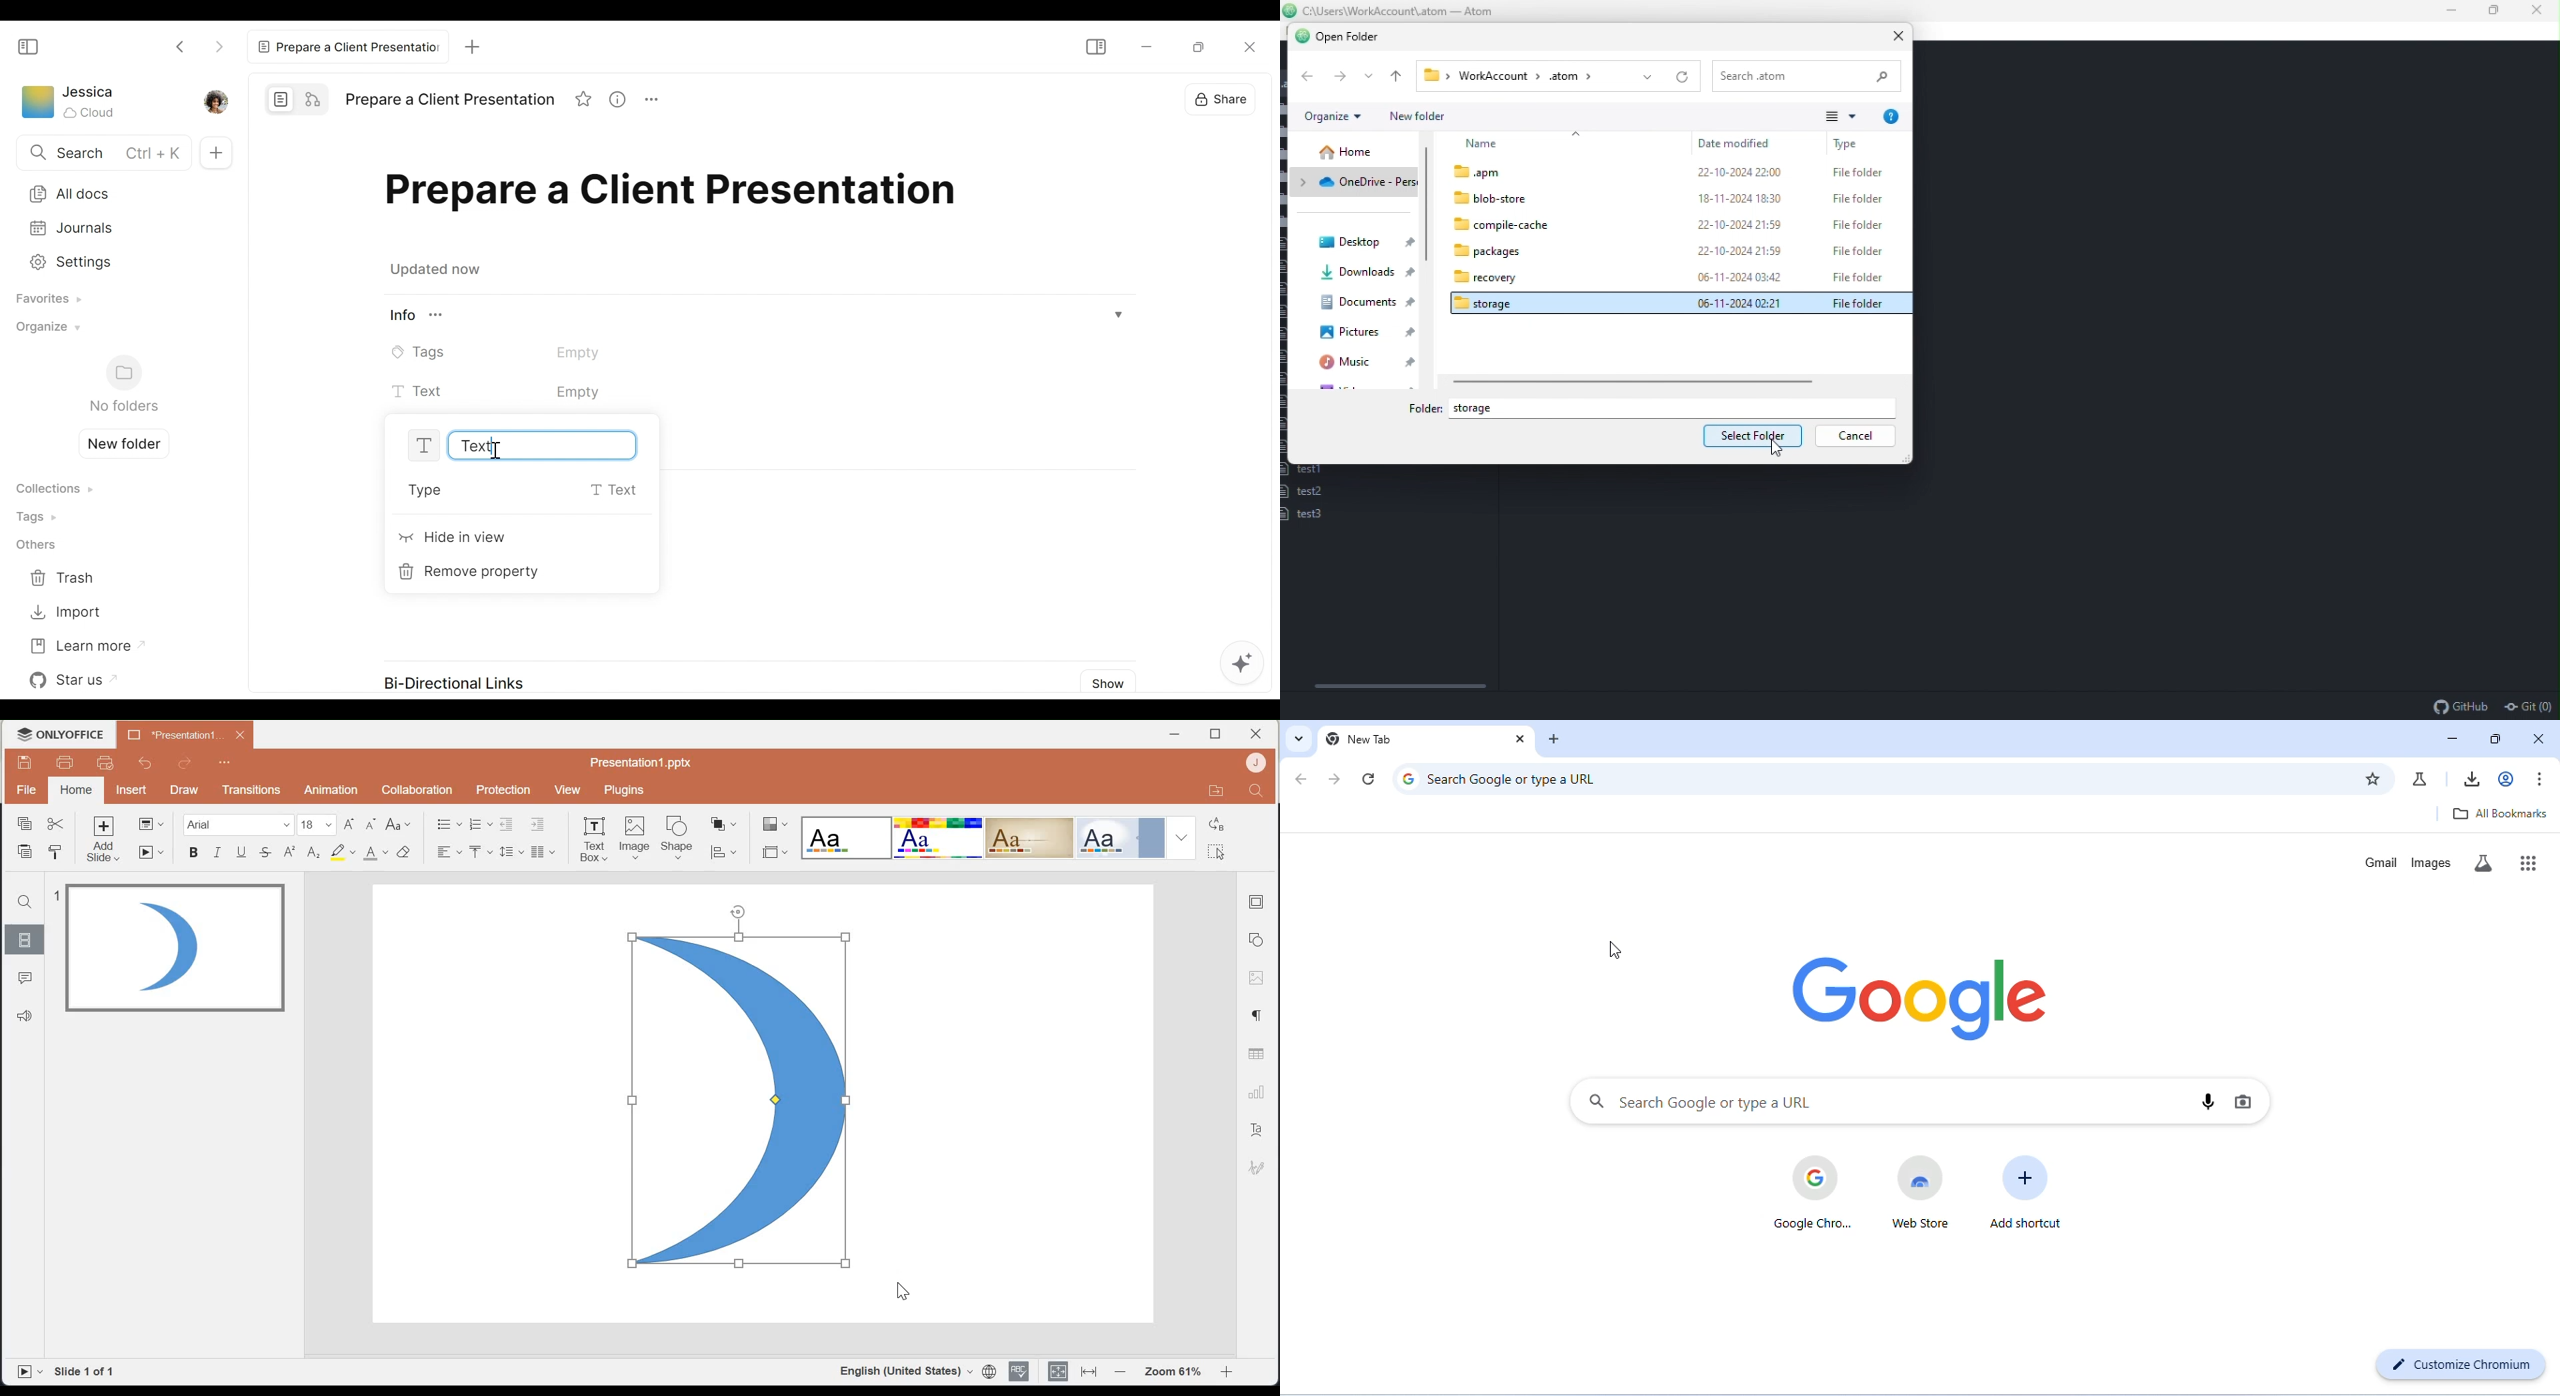 This screenshot has width=2576, height=1400. What do you see at coordinates (2207, 1102) in the screenshot?
I see `voice search` at bounding box center [2207, 1102].